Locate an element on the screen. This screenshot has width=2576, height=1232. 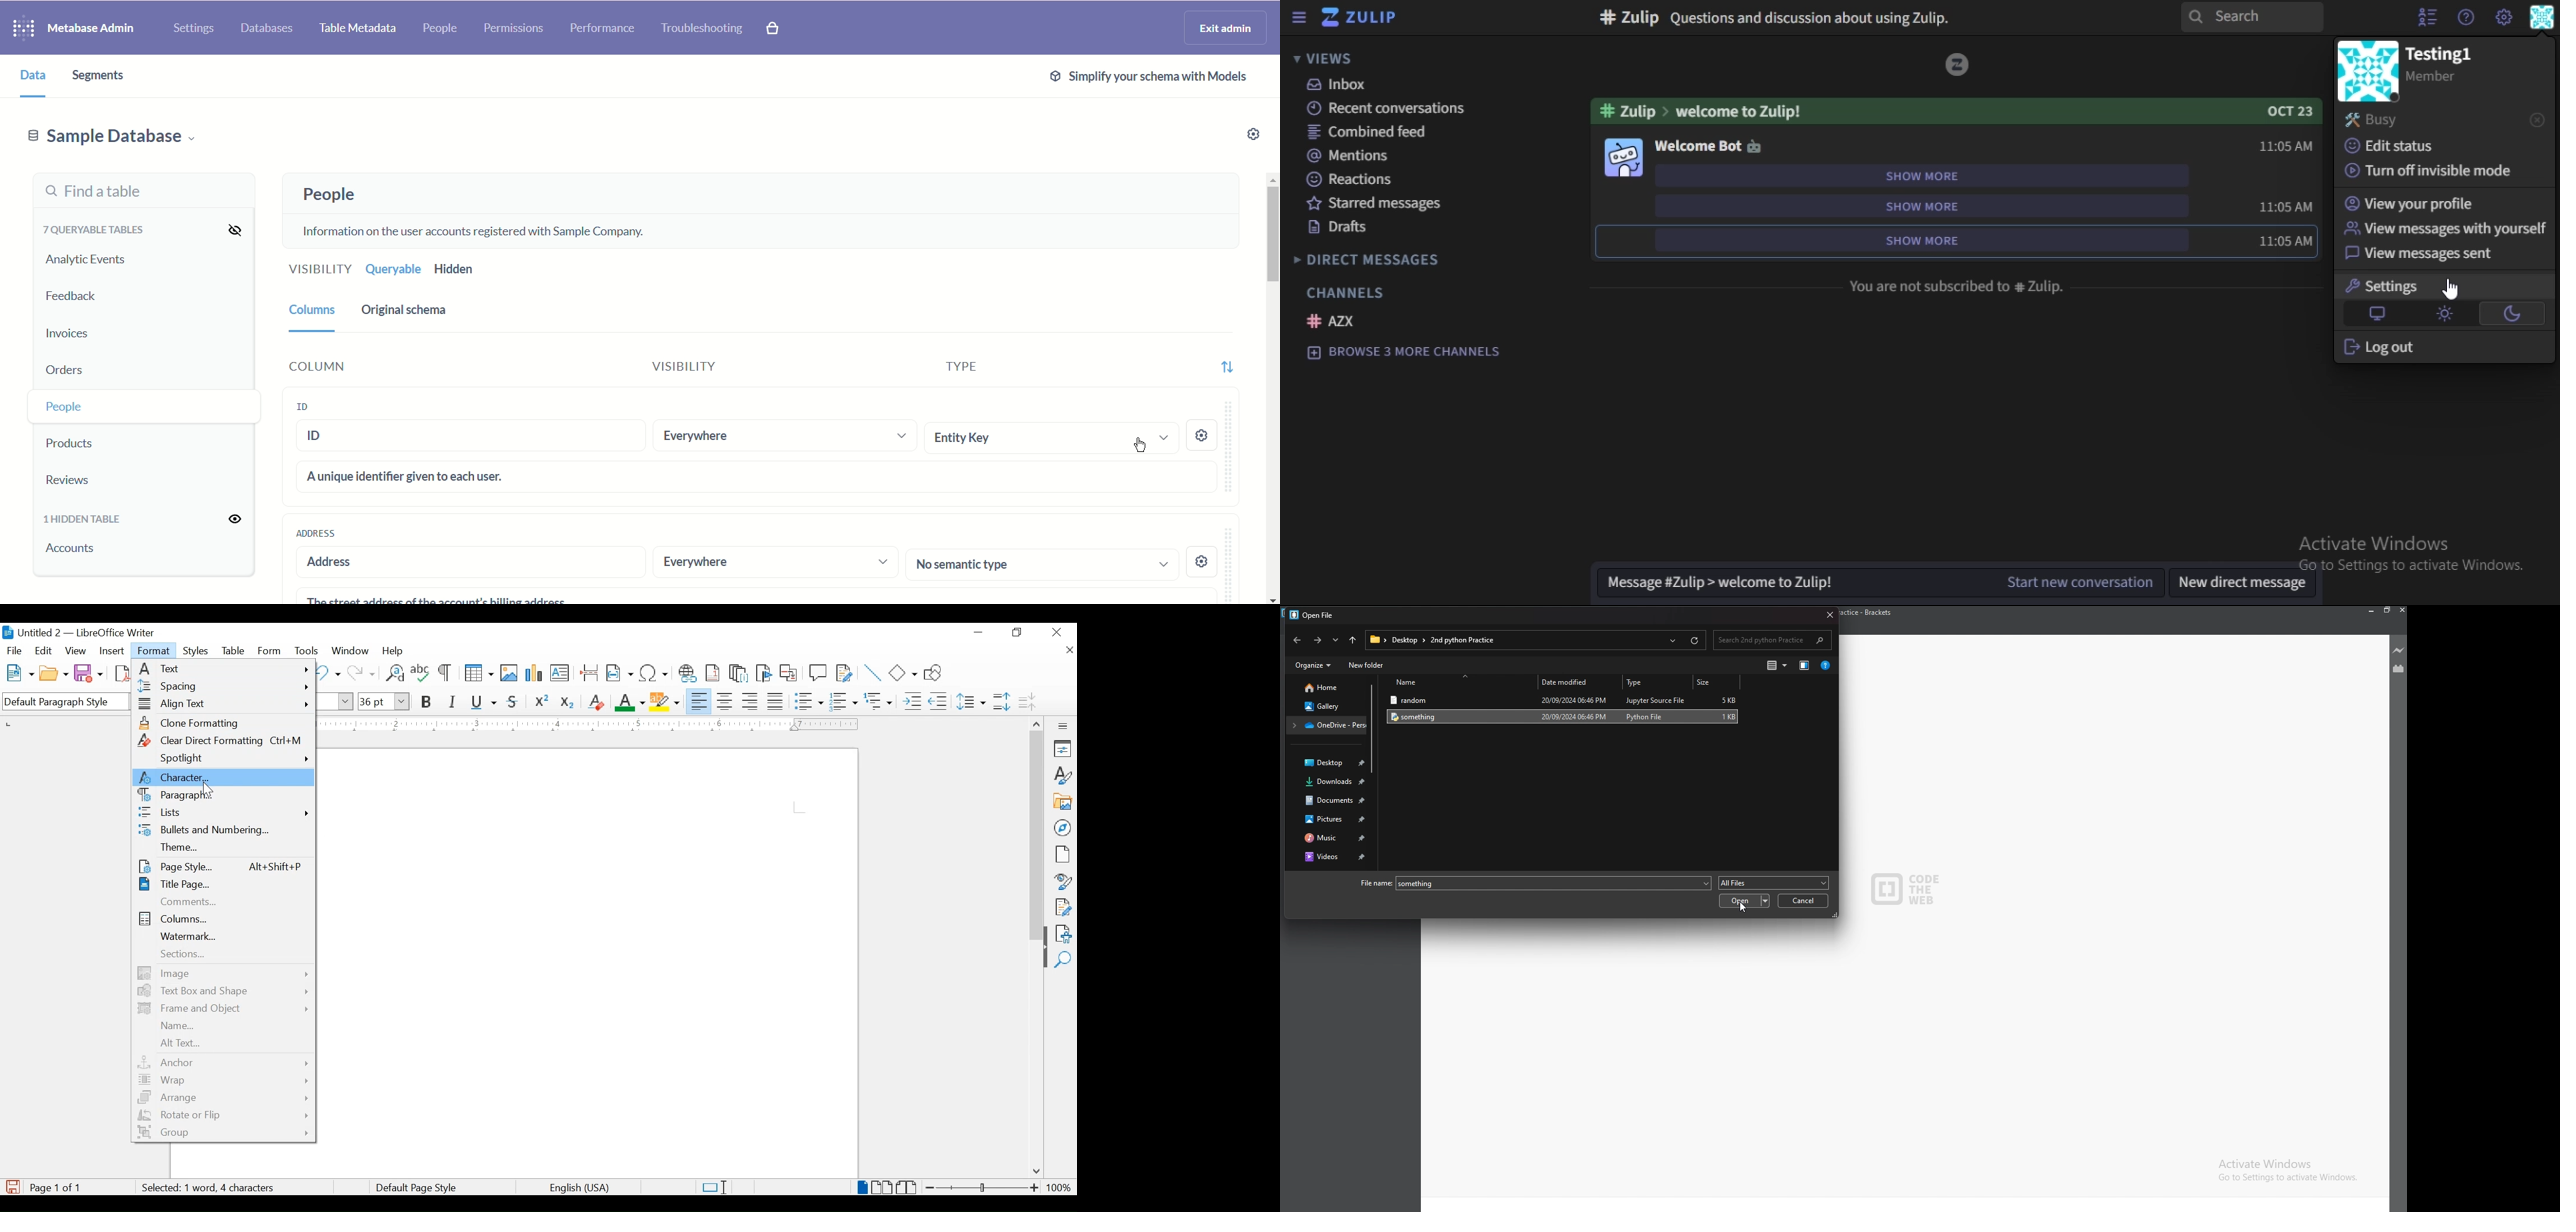
cancel is located at coordinates (1803, 901).